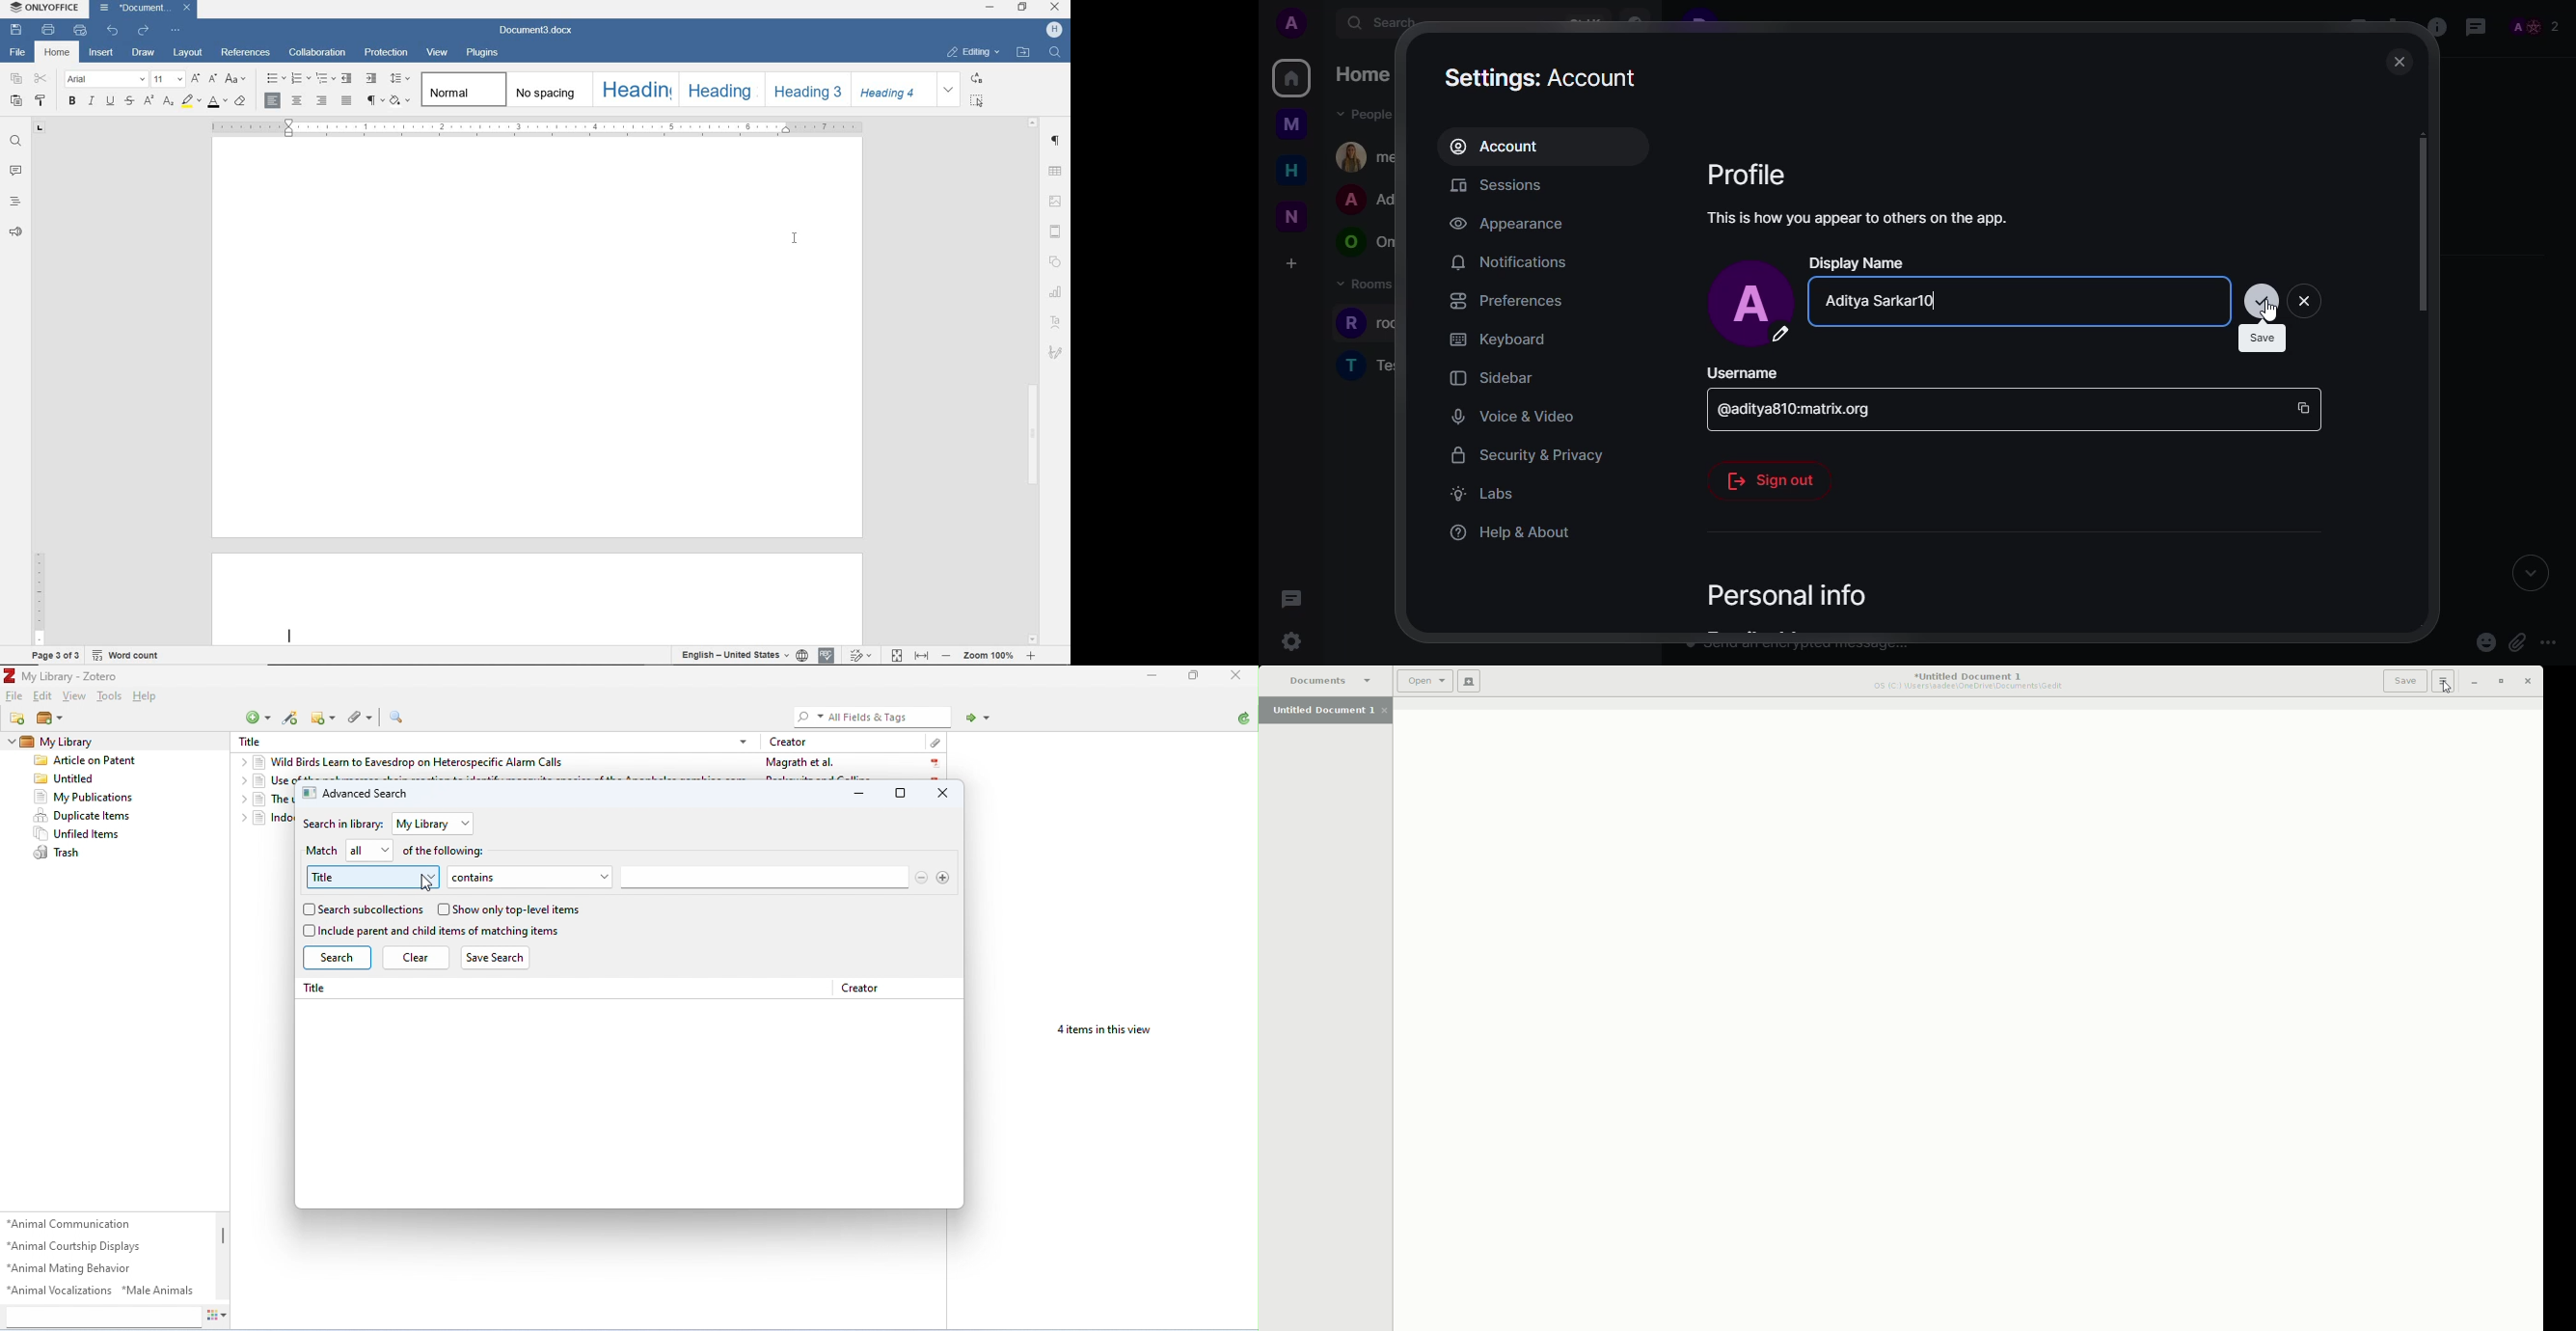  What do you see at coordinates (294, 720) in the screenshot?
I see `add items by identifier` at bounding box center [294, 720].